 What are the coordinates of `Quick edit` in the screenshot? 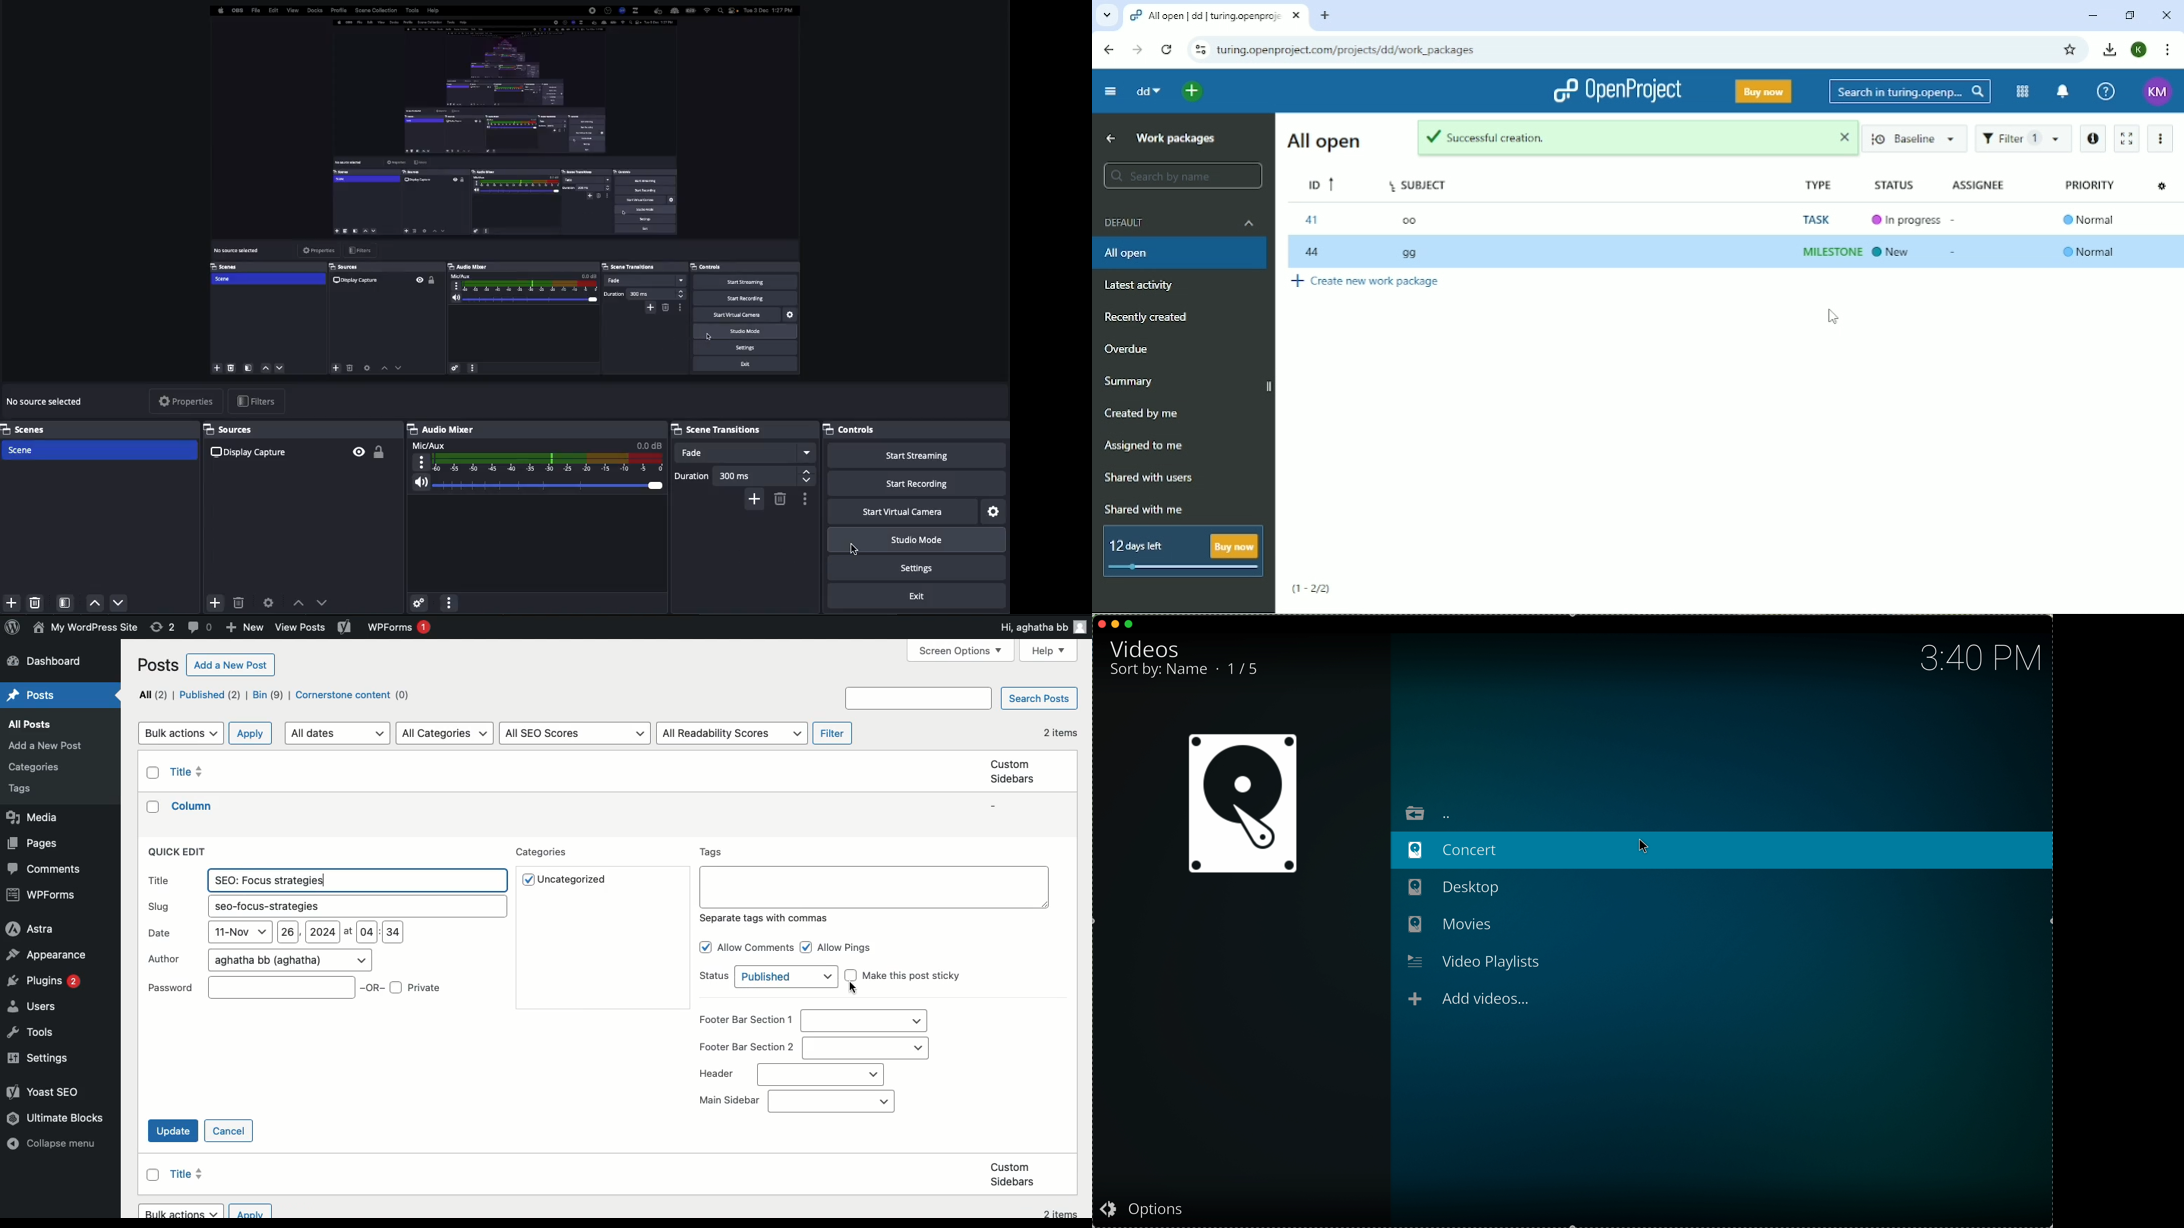 It's located at (180, 852).